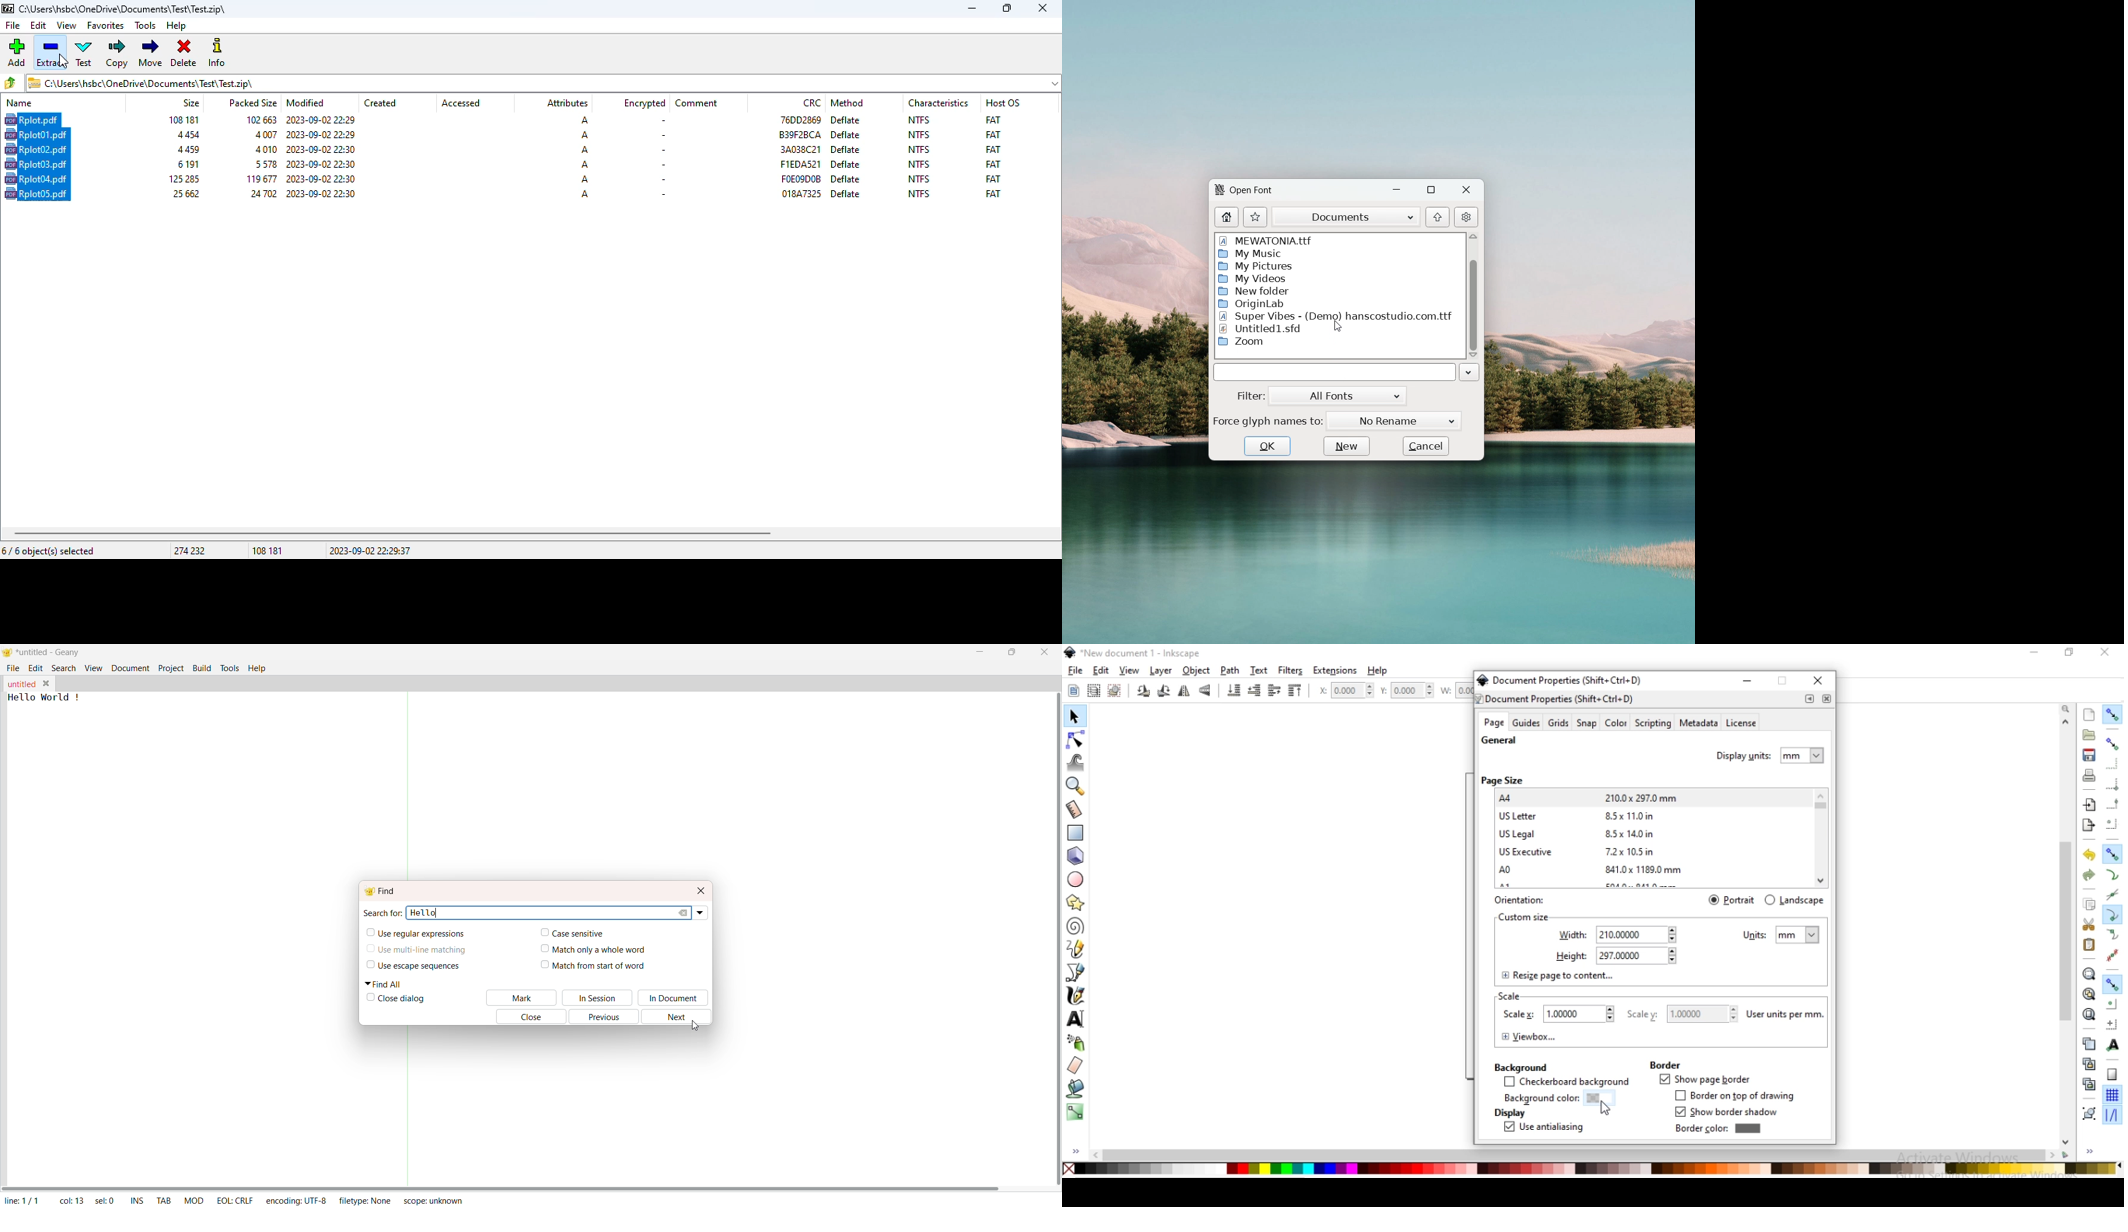  I want to click on edit paths by nodes, so click(1074, 742).